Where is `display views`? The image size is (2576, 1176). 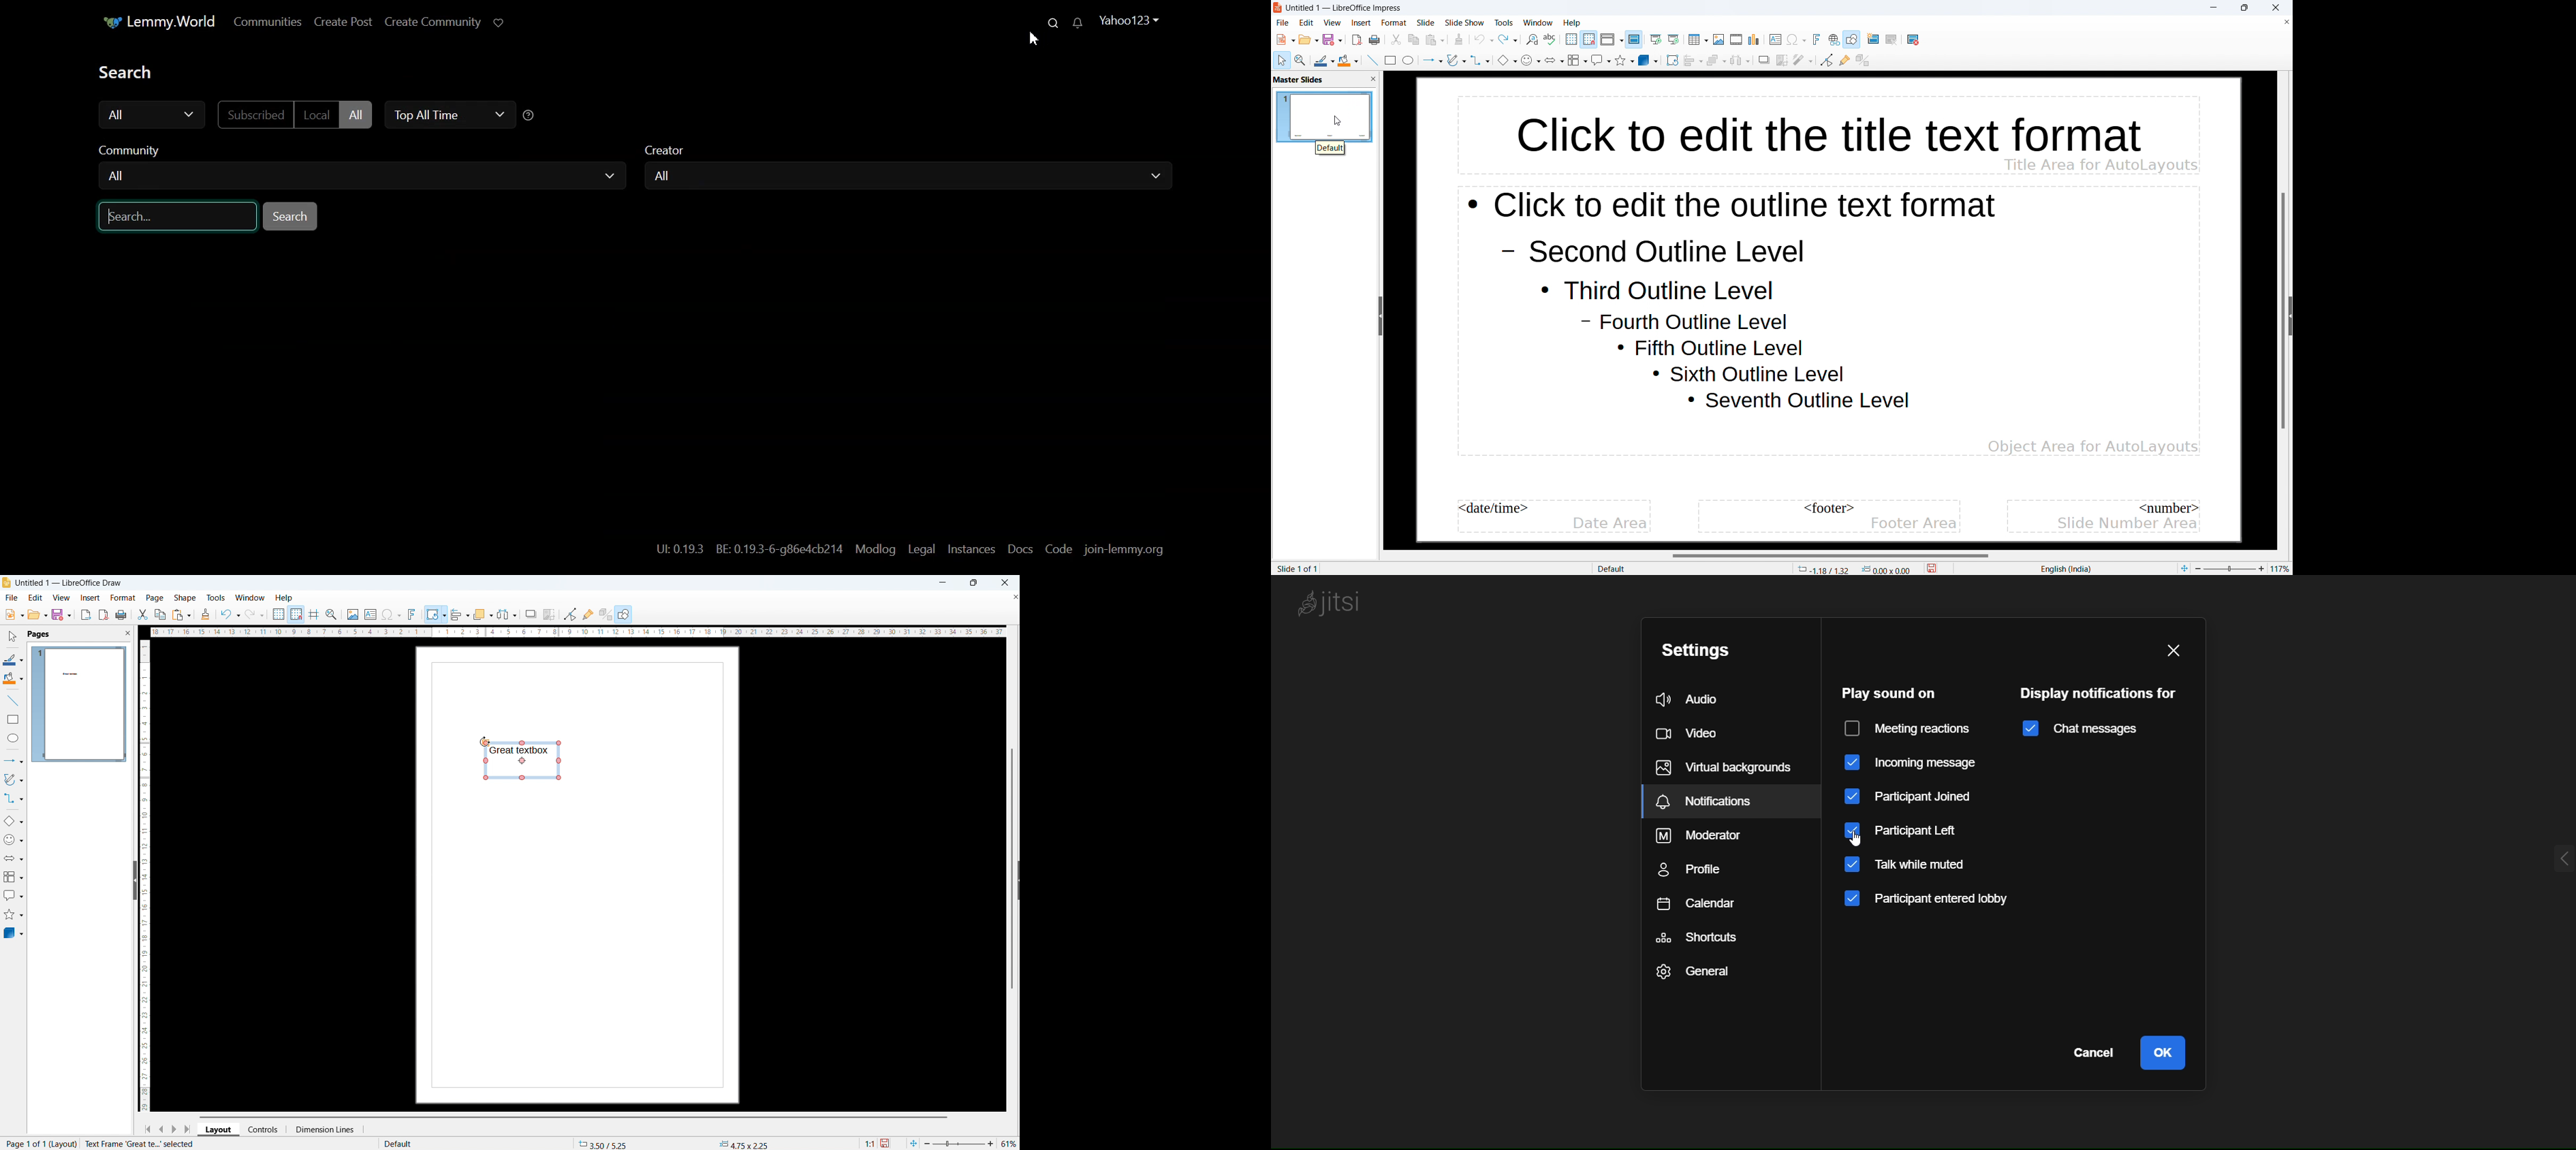 display views is located at coordinates (1612, 39).